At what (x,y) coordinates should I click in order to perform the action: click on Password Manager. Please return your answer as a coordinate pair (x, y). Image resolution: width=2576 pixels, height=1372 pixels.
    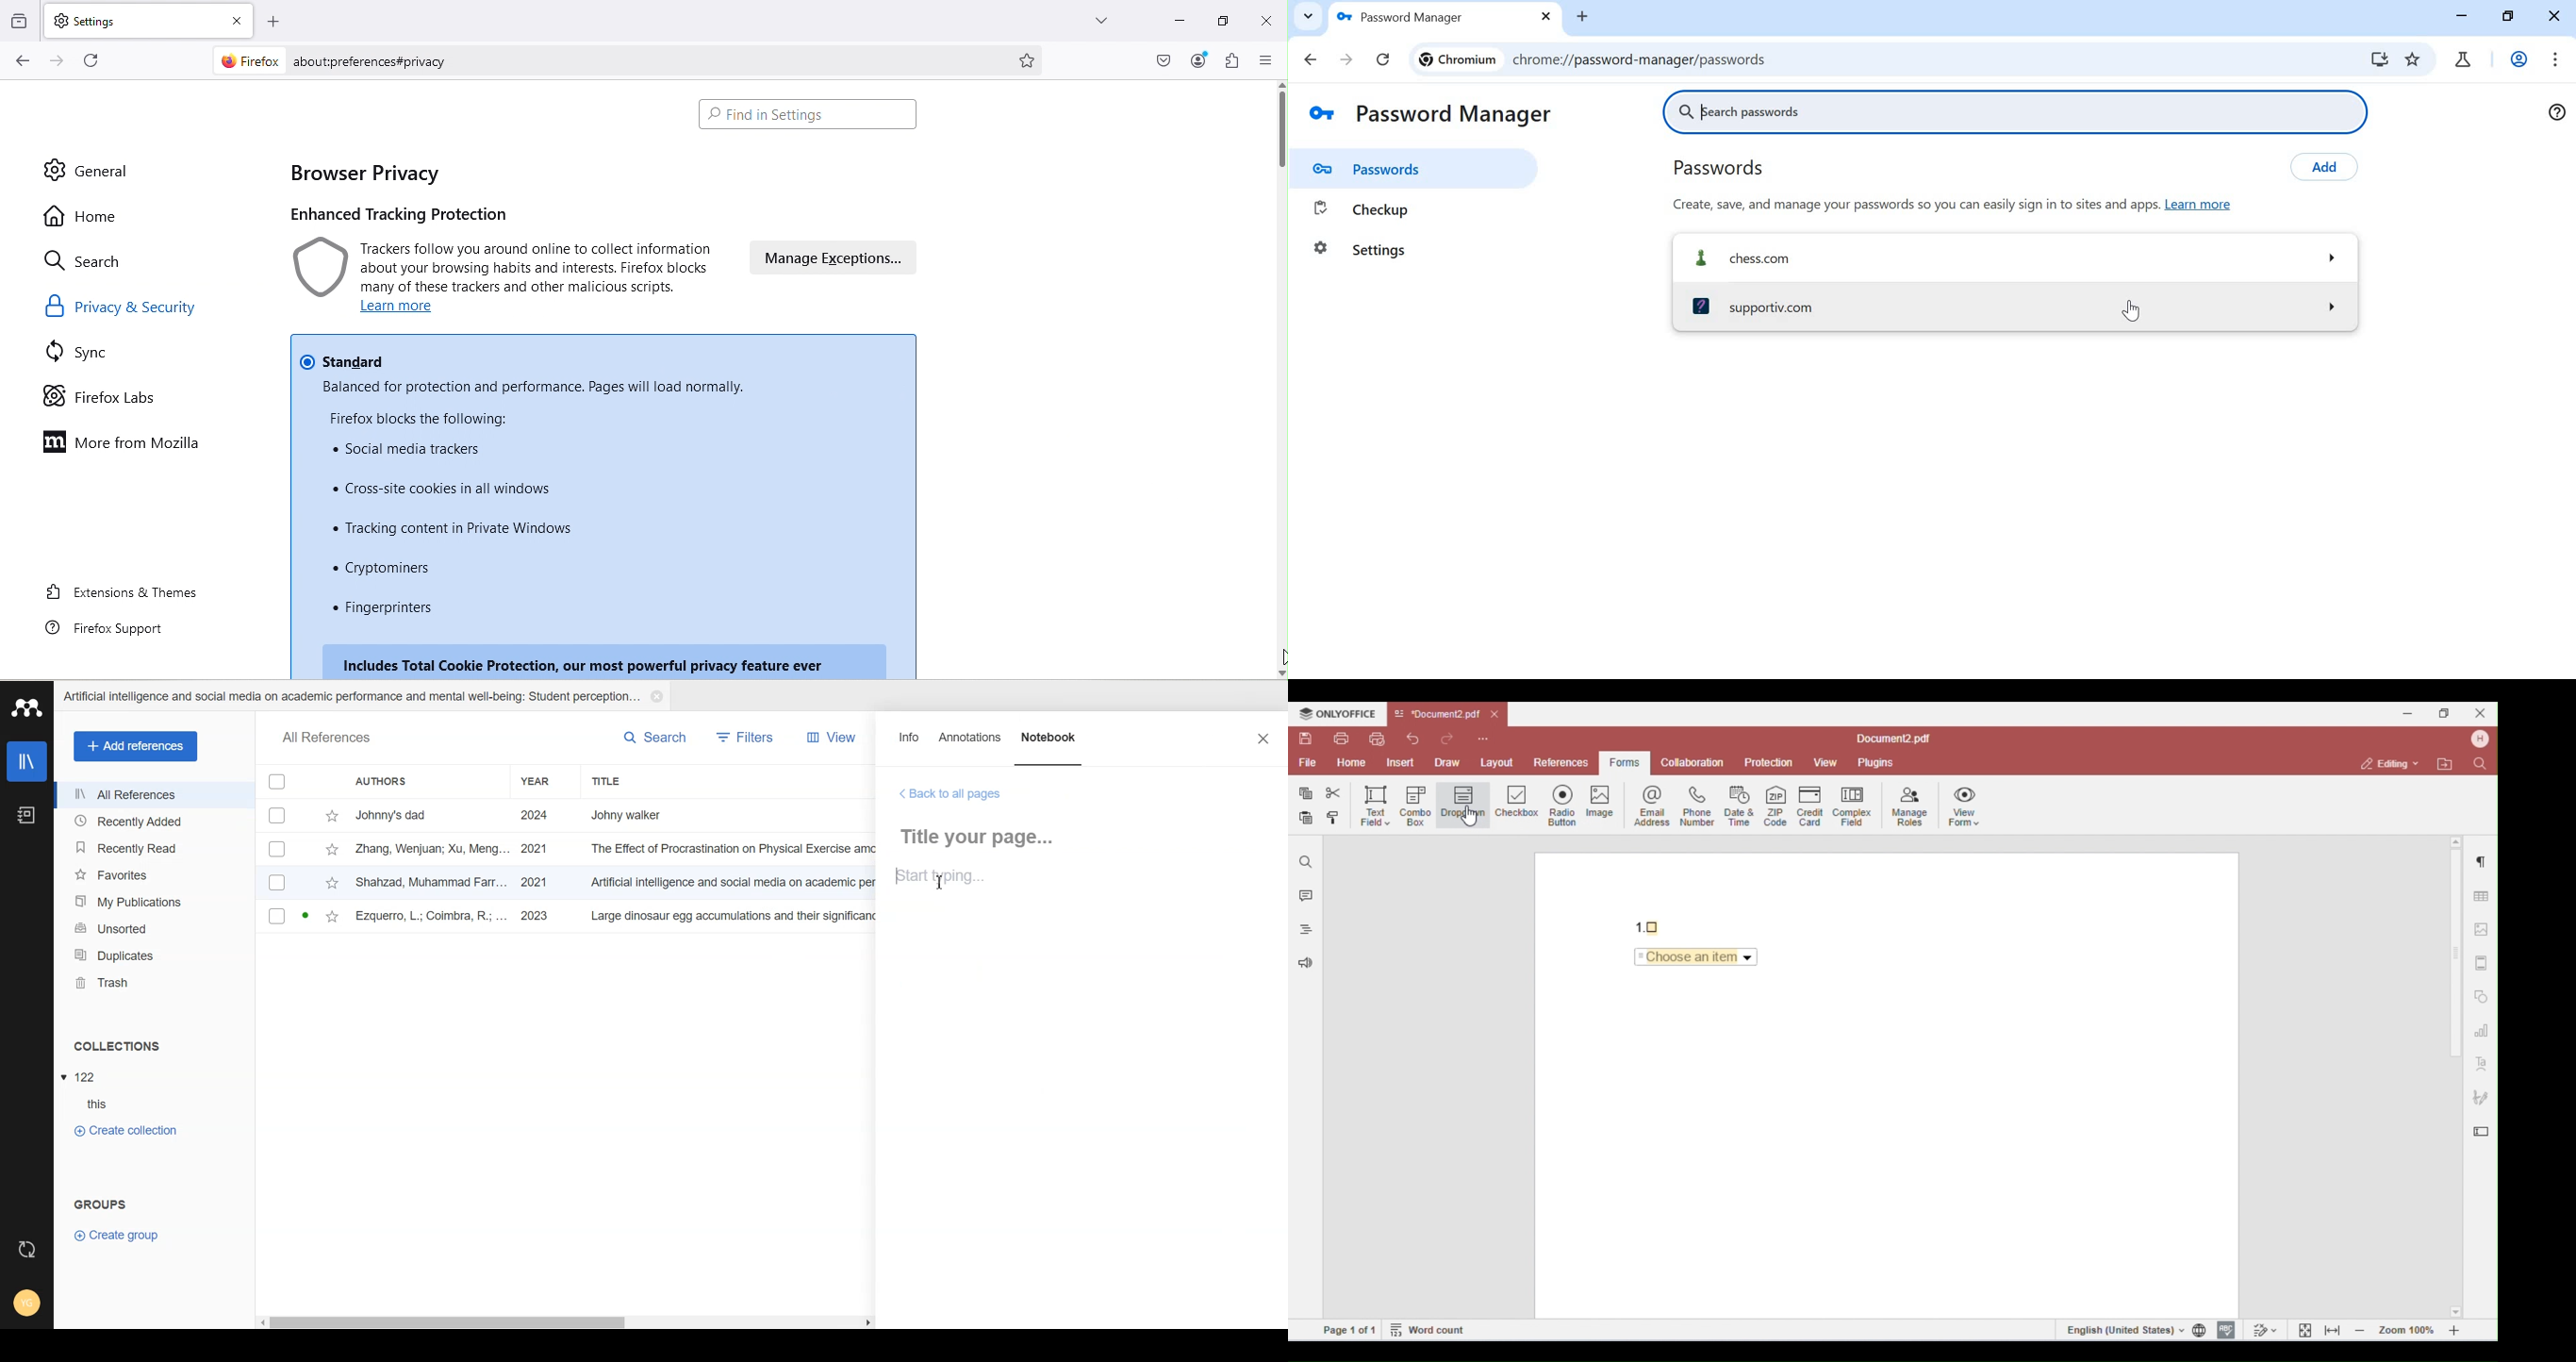
    Looking at the image, I should click on (1430, 114).